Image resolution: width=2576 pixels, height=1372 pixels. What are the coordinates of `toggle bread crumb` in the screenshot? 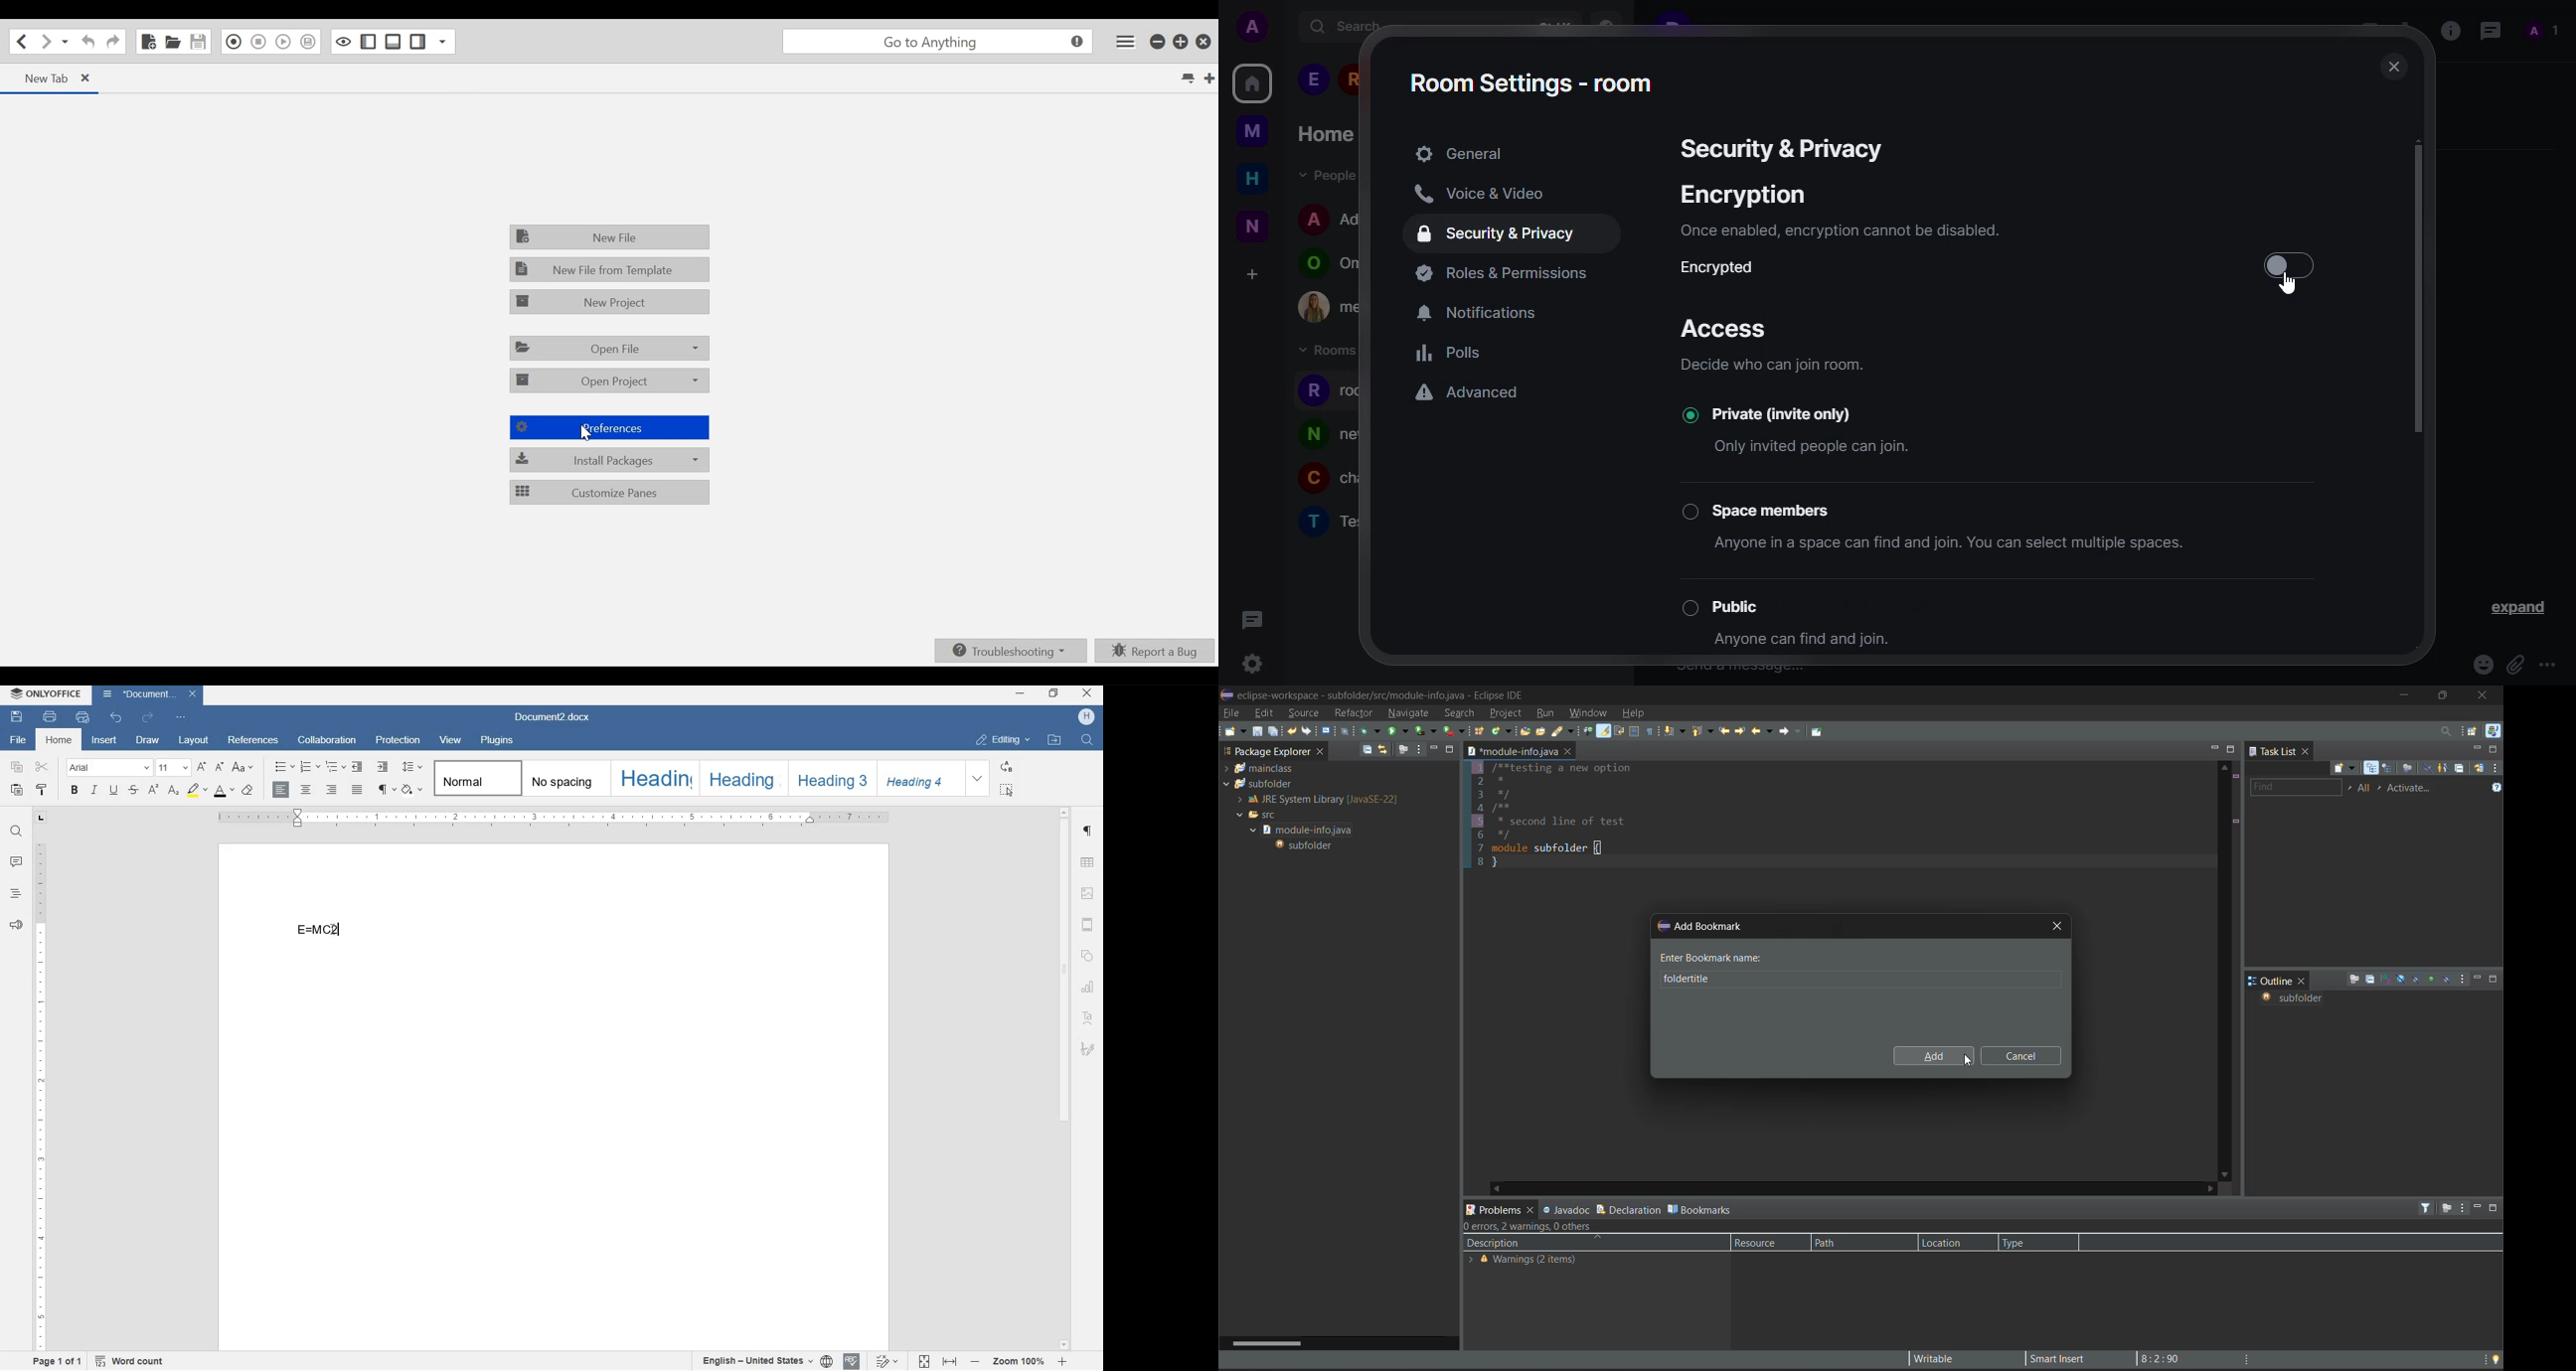 It's located at (1588, 732).